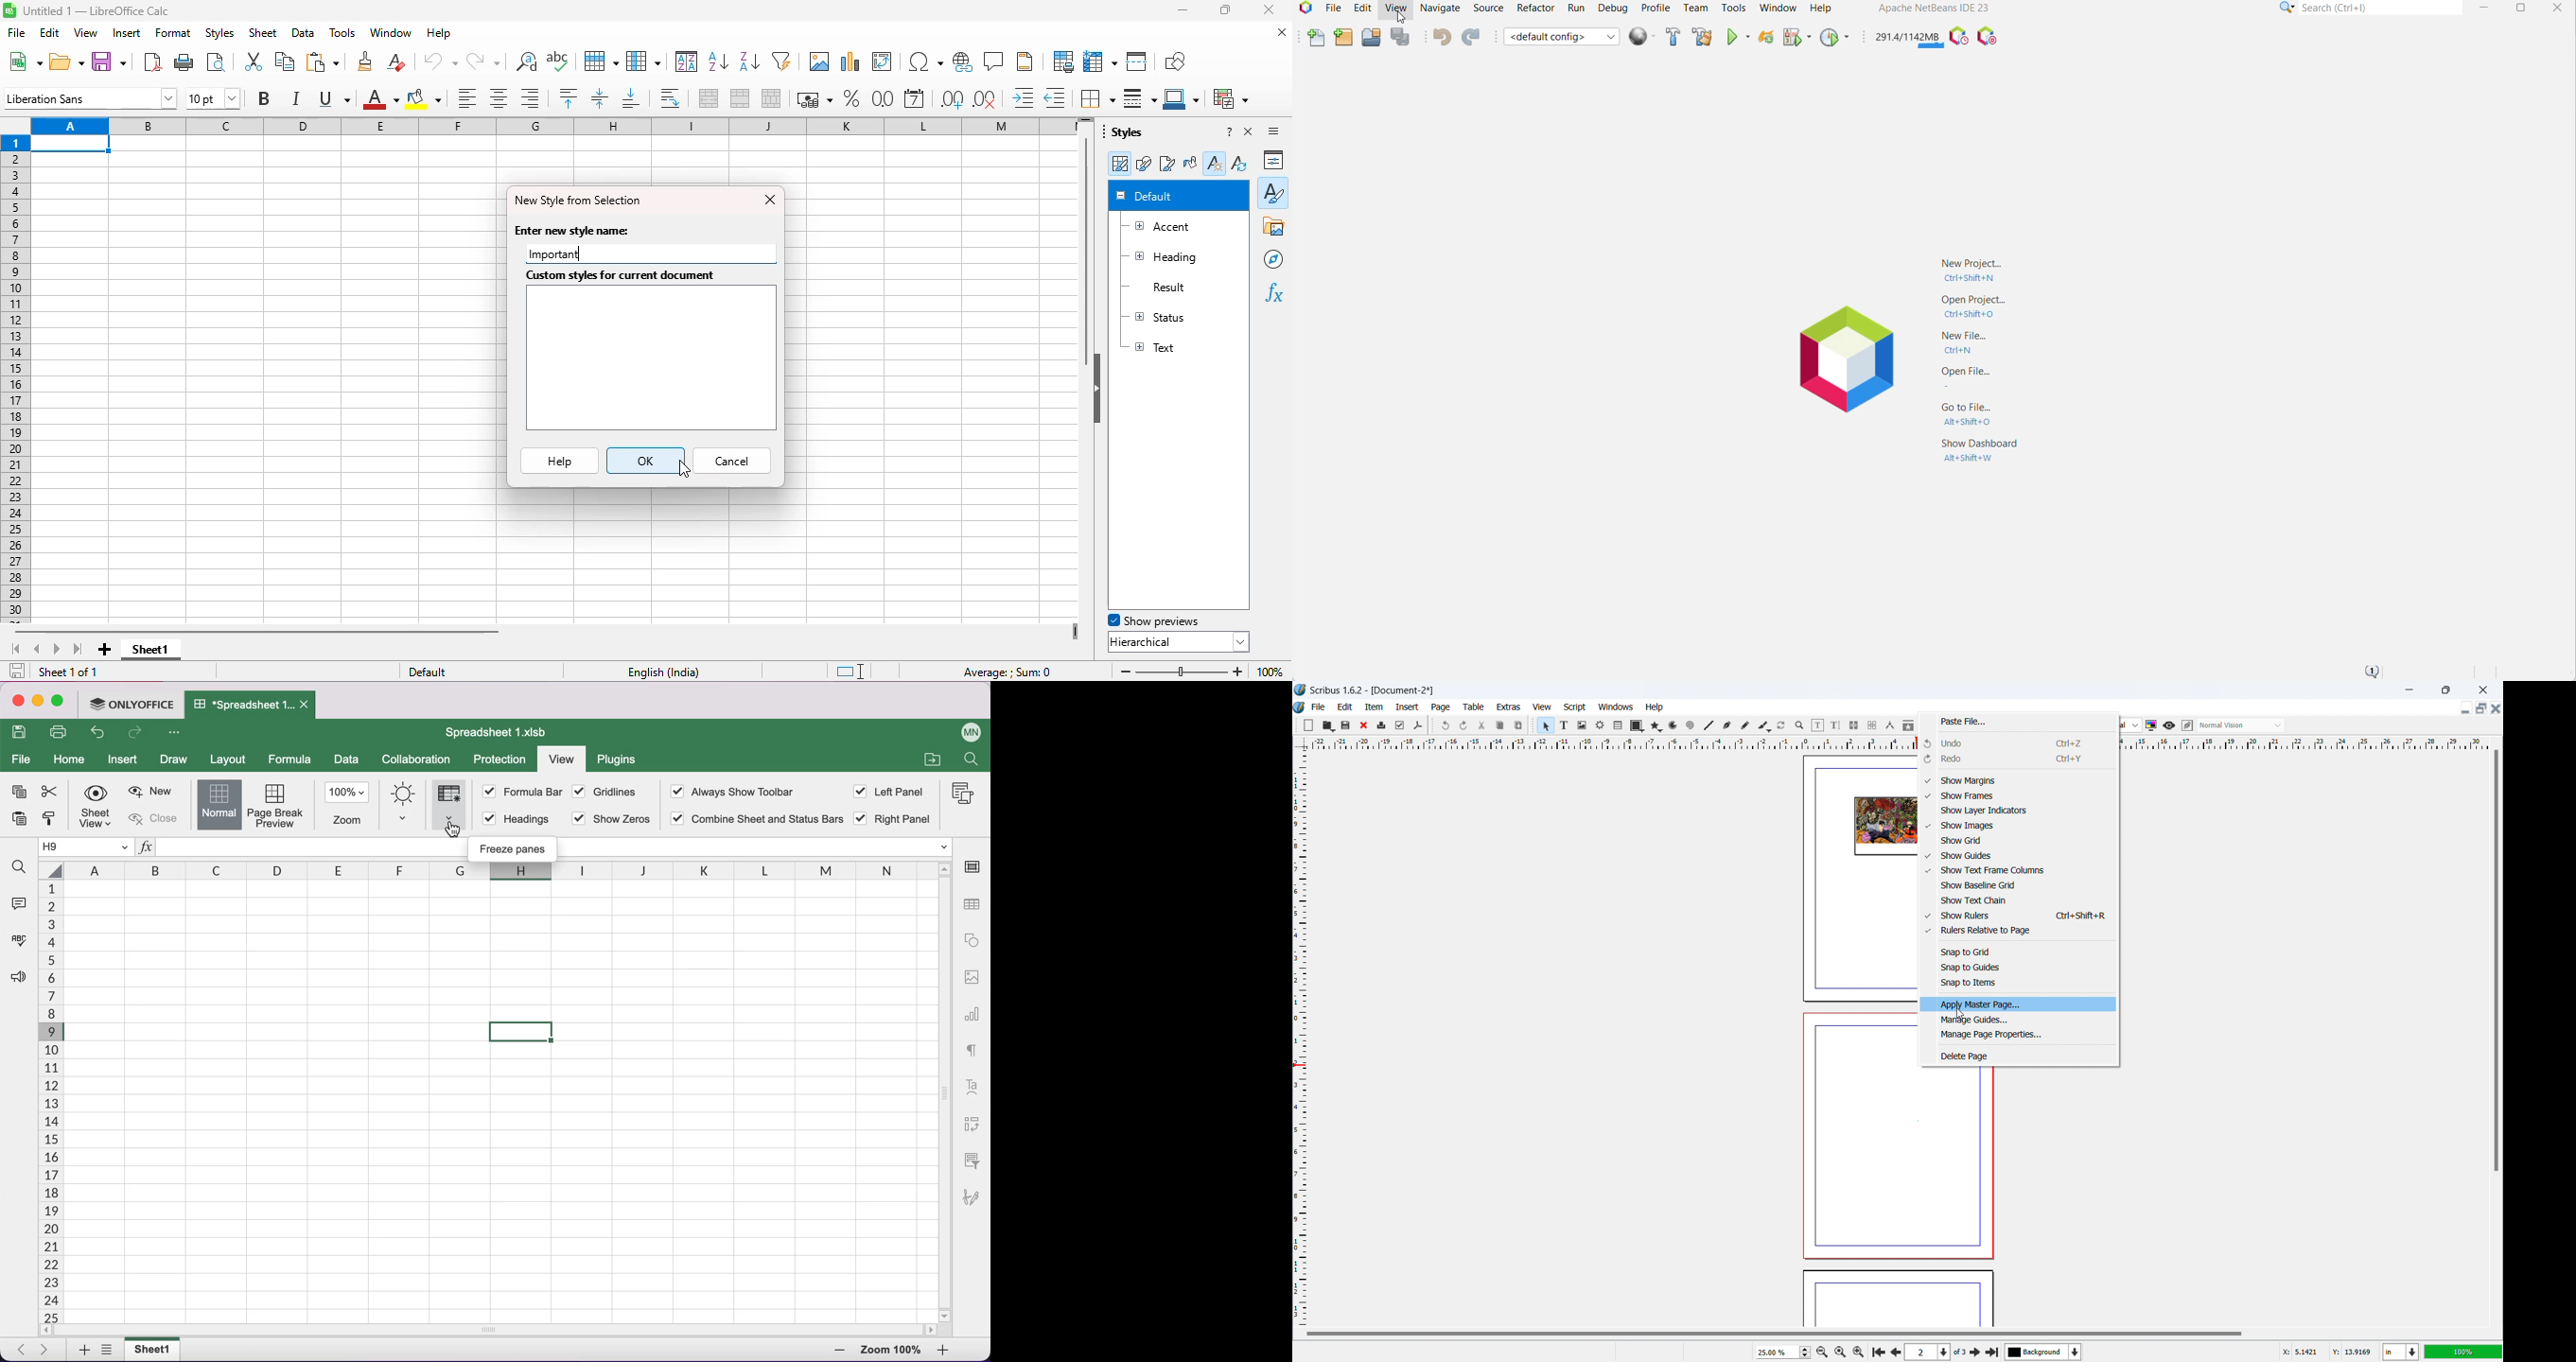 This screenshot has width=2576, height=1372. Describe the element at coordinates (1232, 98) in the screenshot. I see `conditional` at that location.